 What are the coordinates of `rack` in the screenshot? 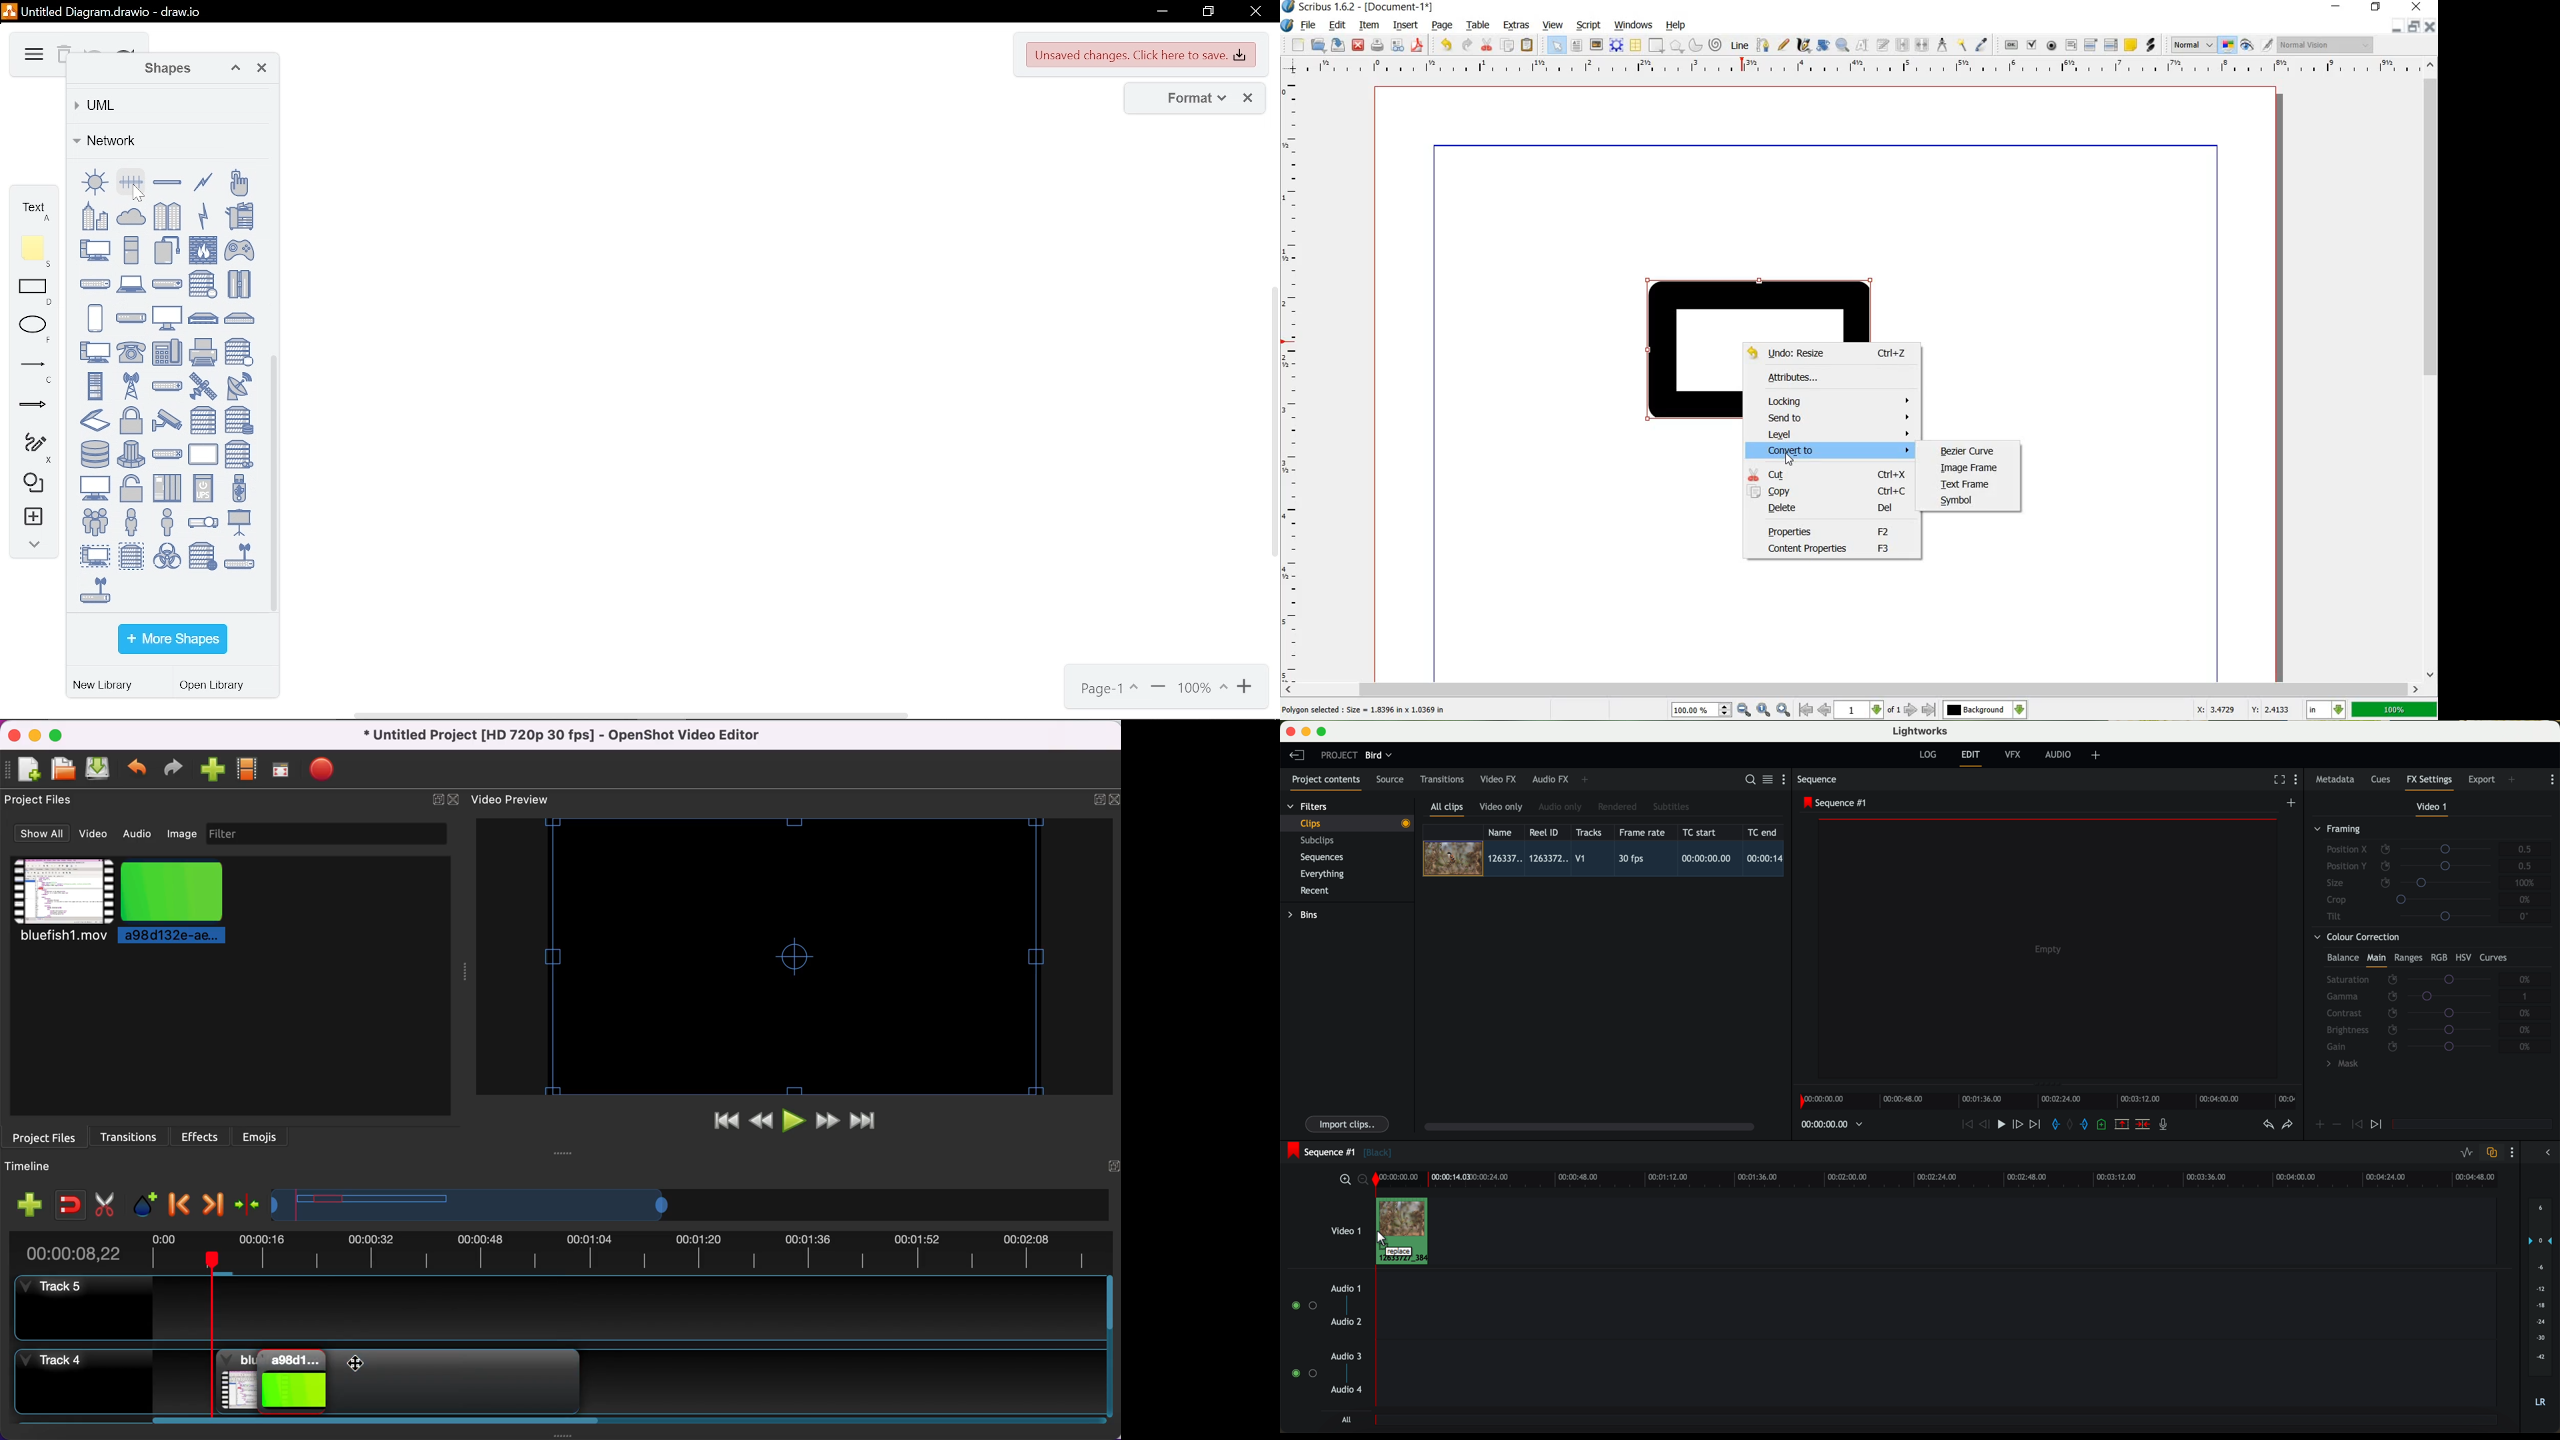 It's located at (95, 385).